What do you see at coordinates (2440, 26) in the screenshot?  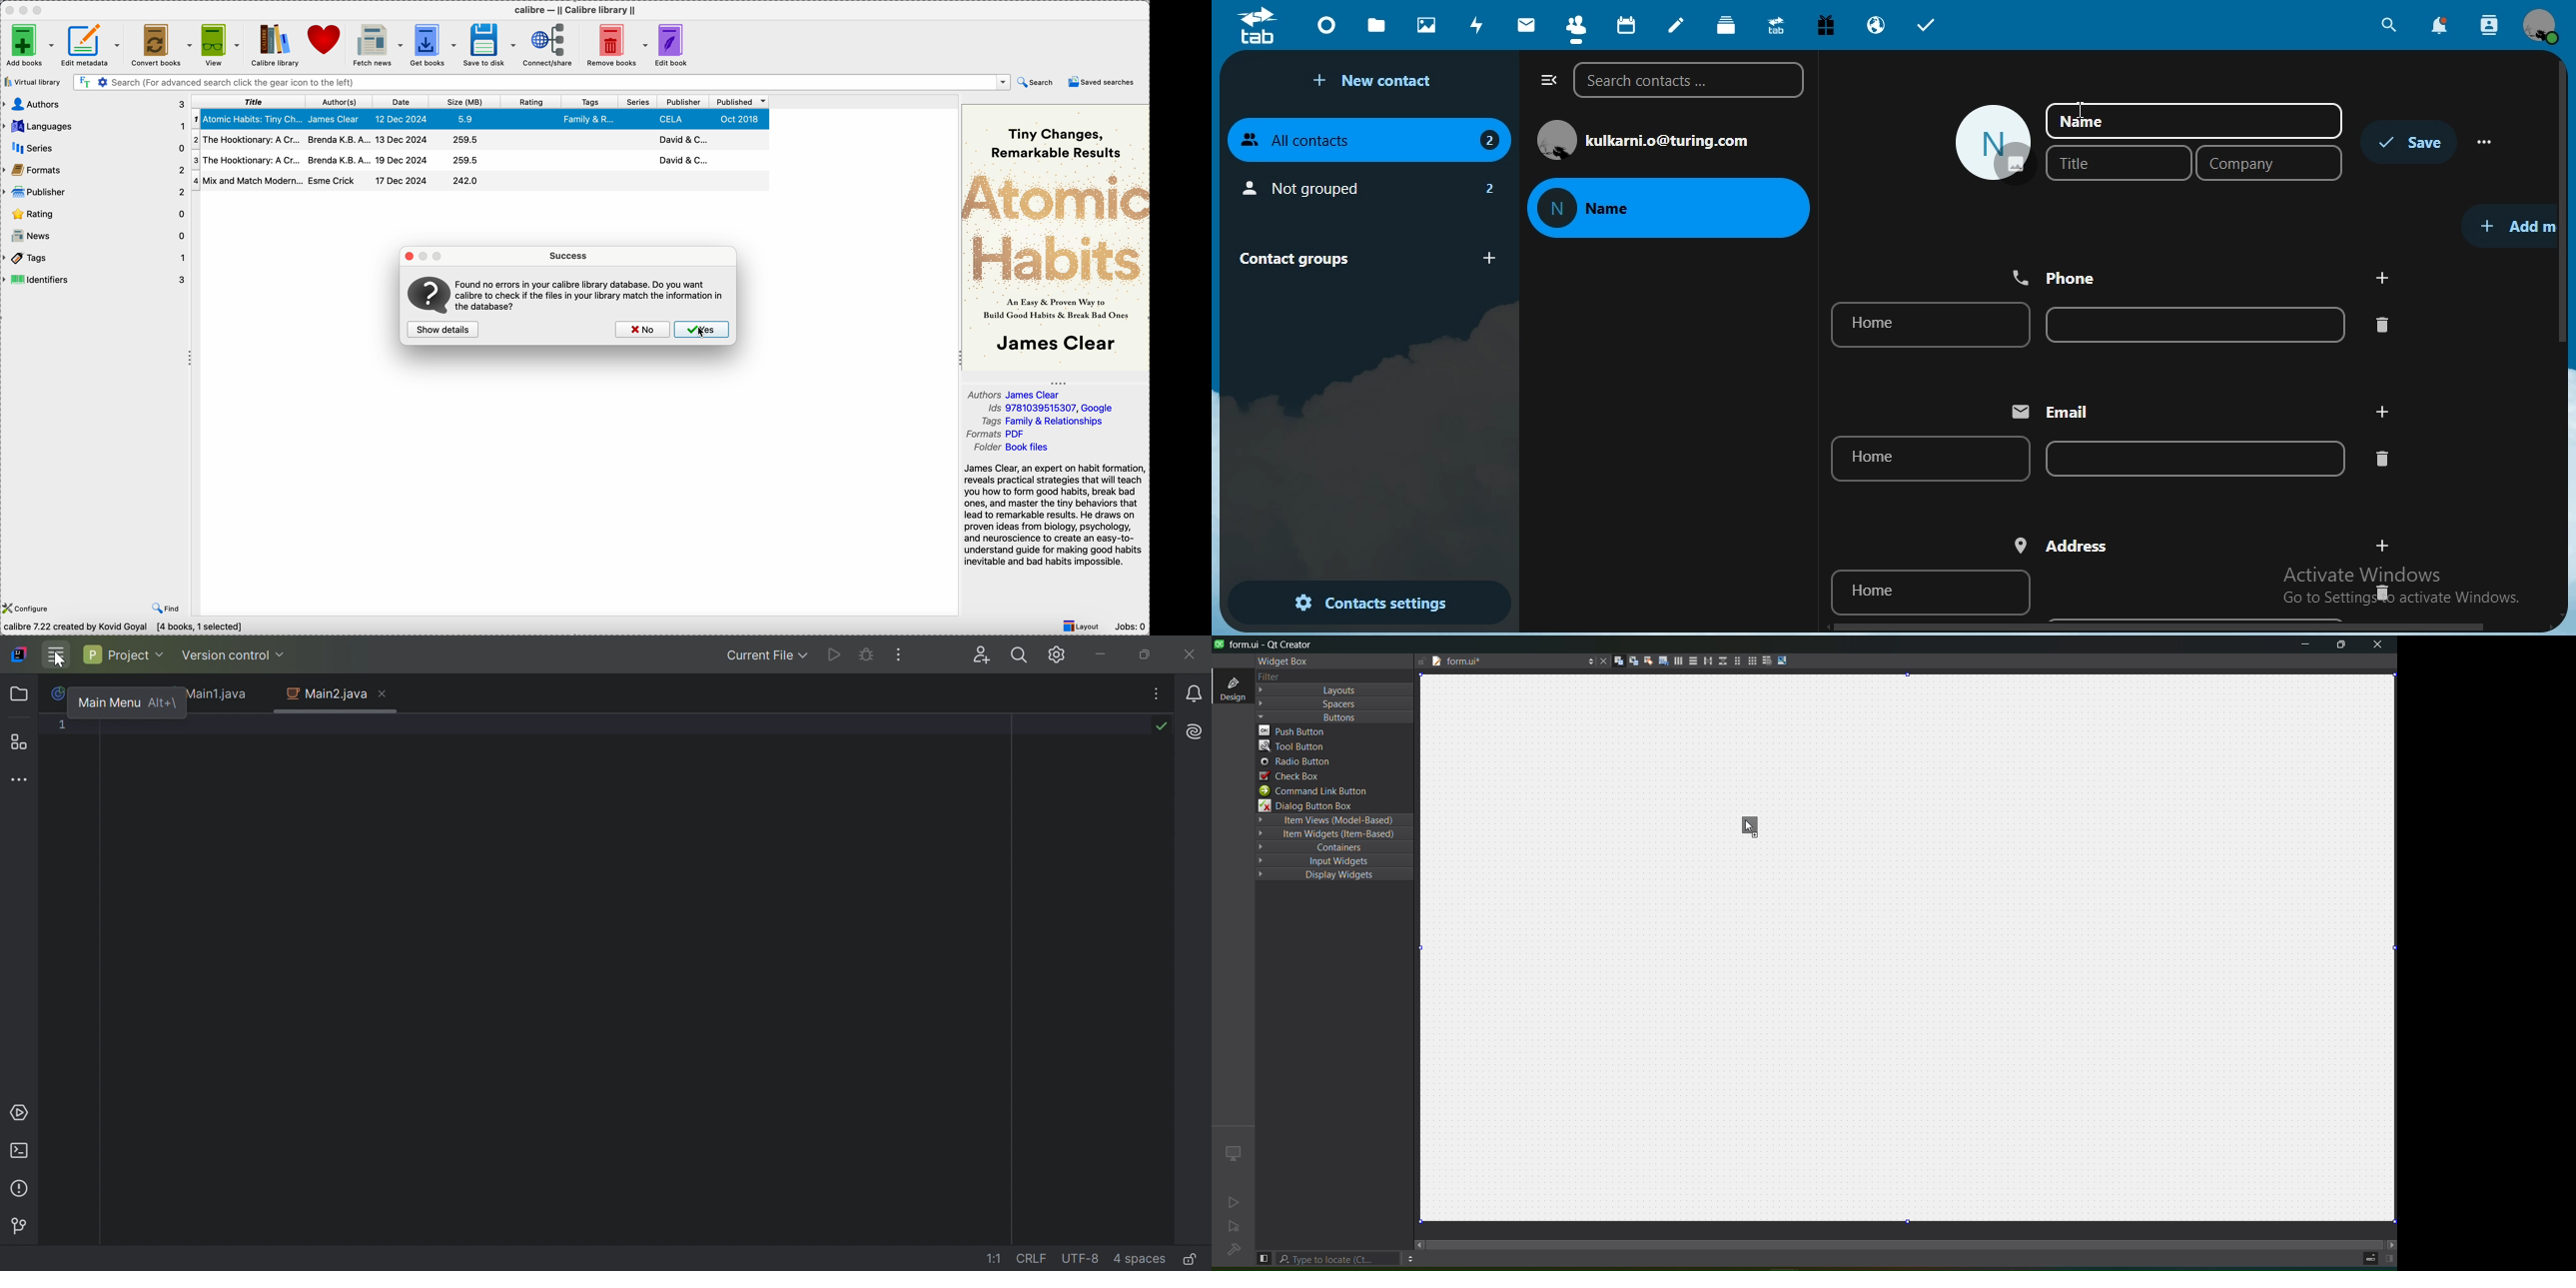 I see `notifications` at bounding box center [2440, 26].